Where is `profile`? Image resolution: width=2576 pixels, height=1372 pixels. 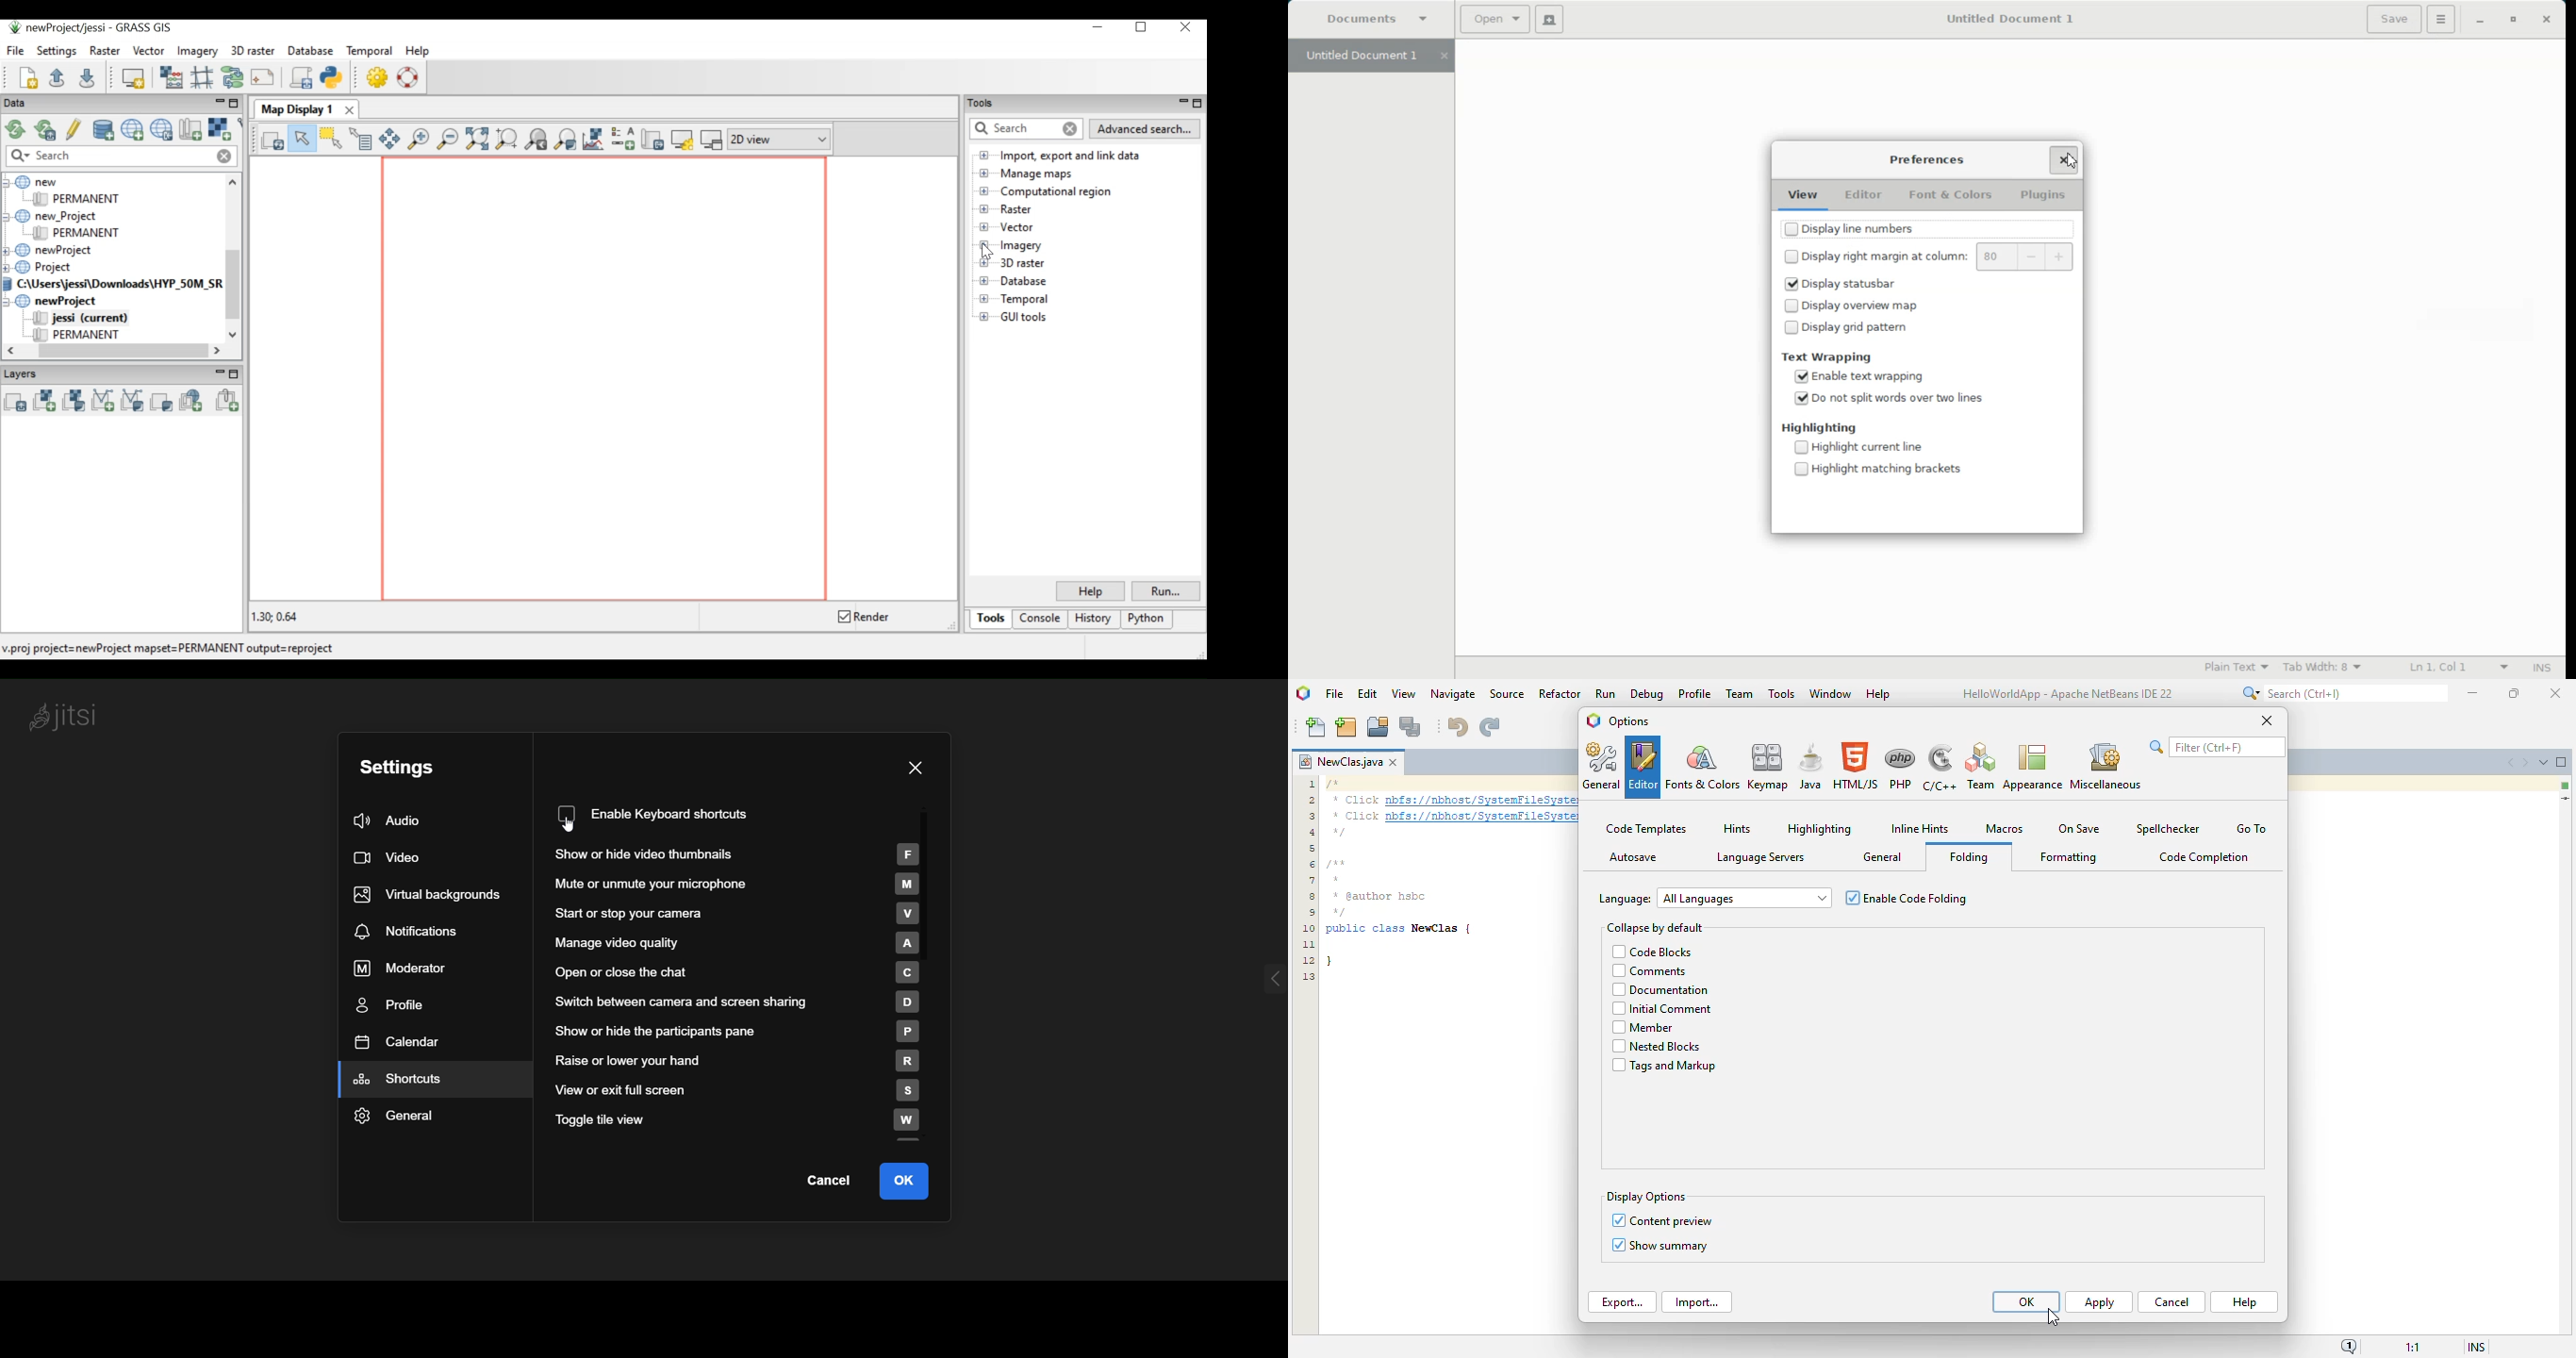 profile is located at coordinates (1695, 693).